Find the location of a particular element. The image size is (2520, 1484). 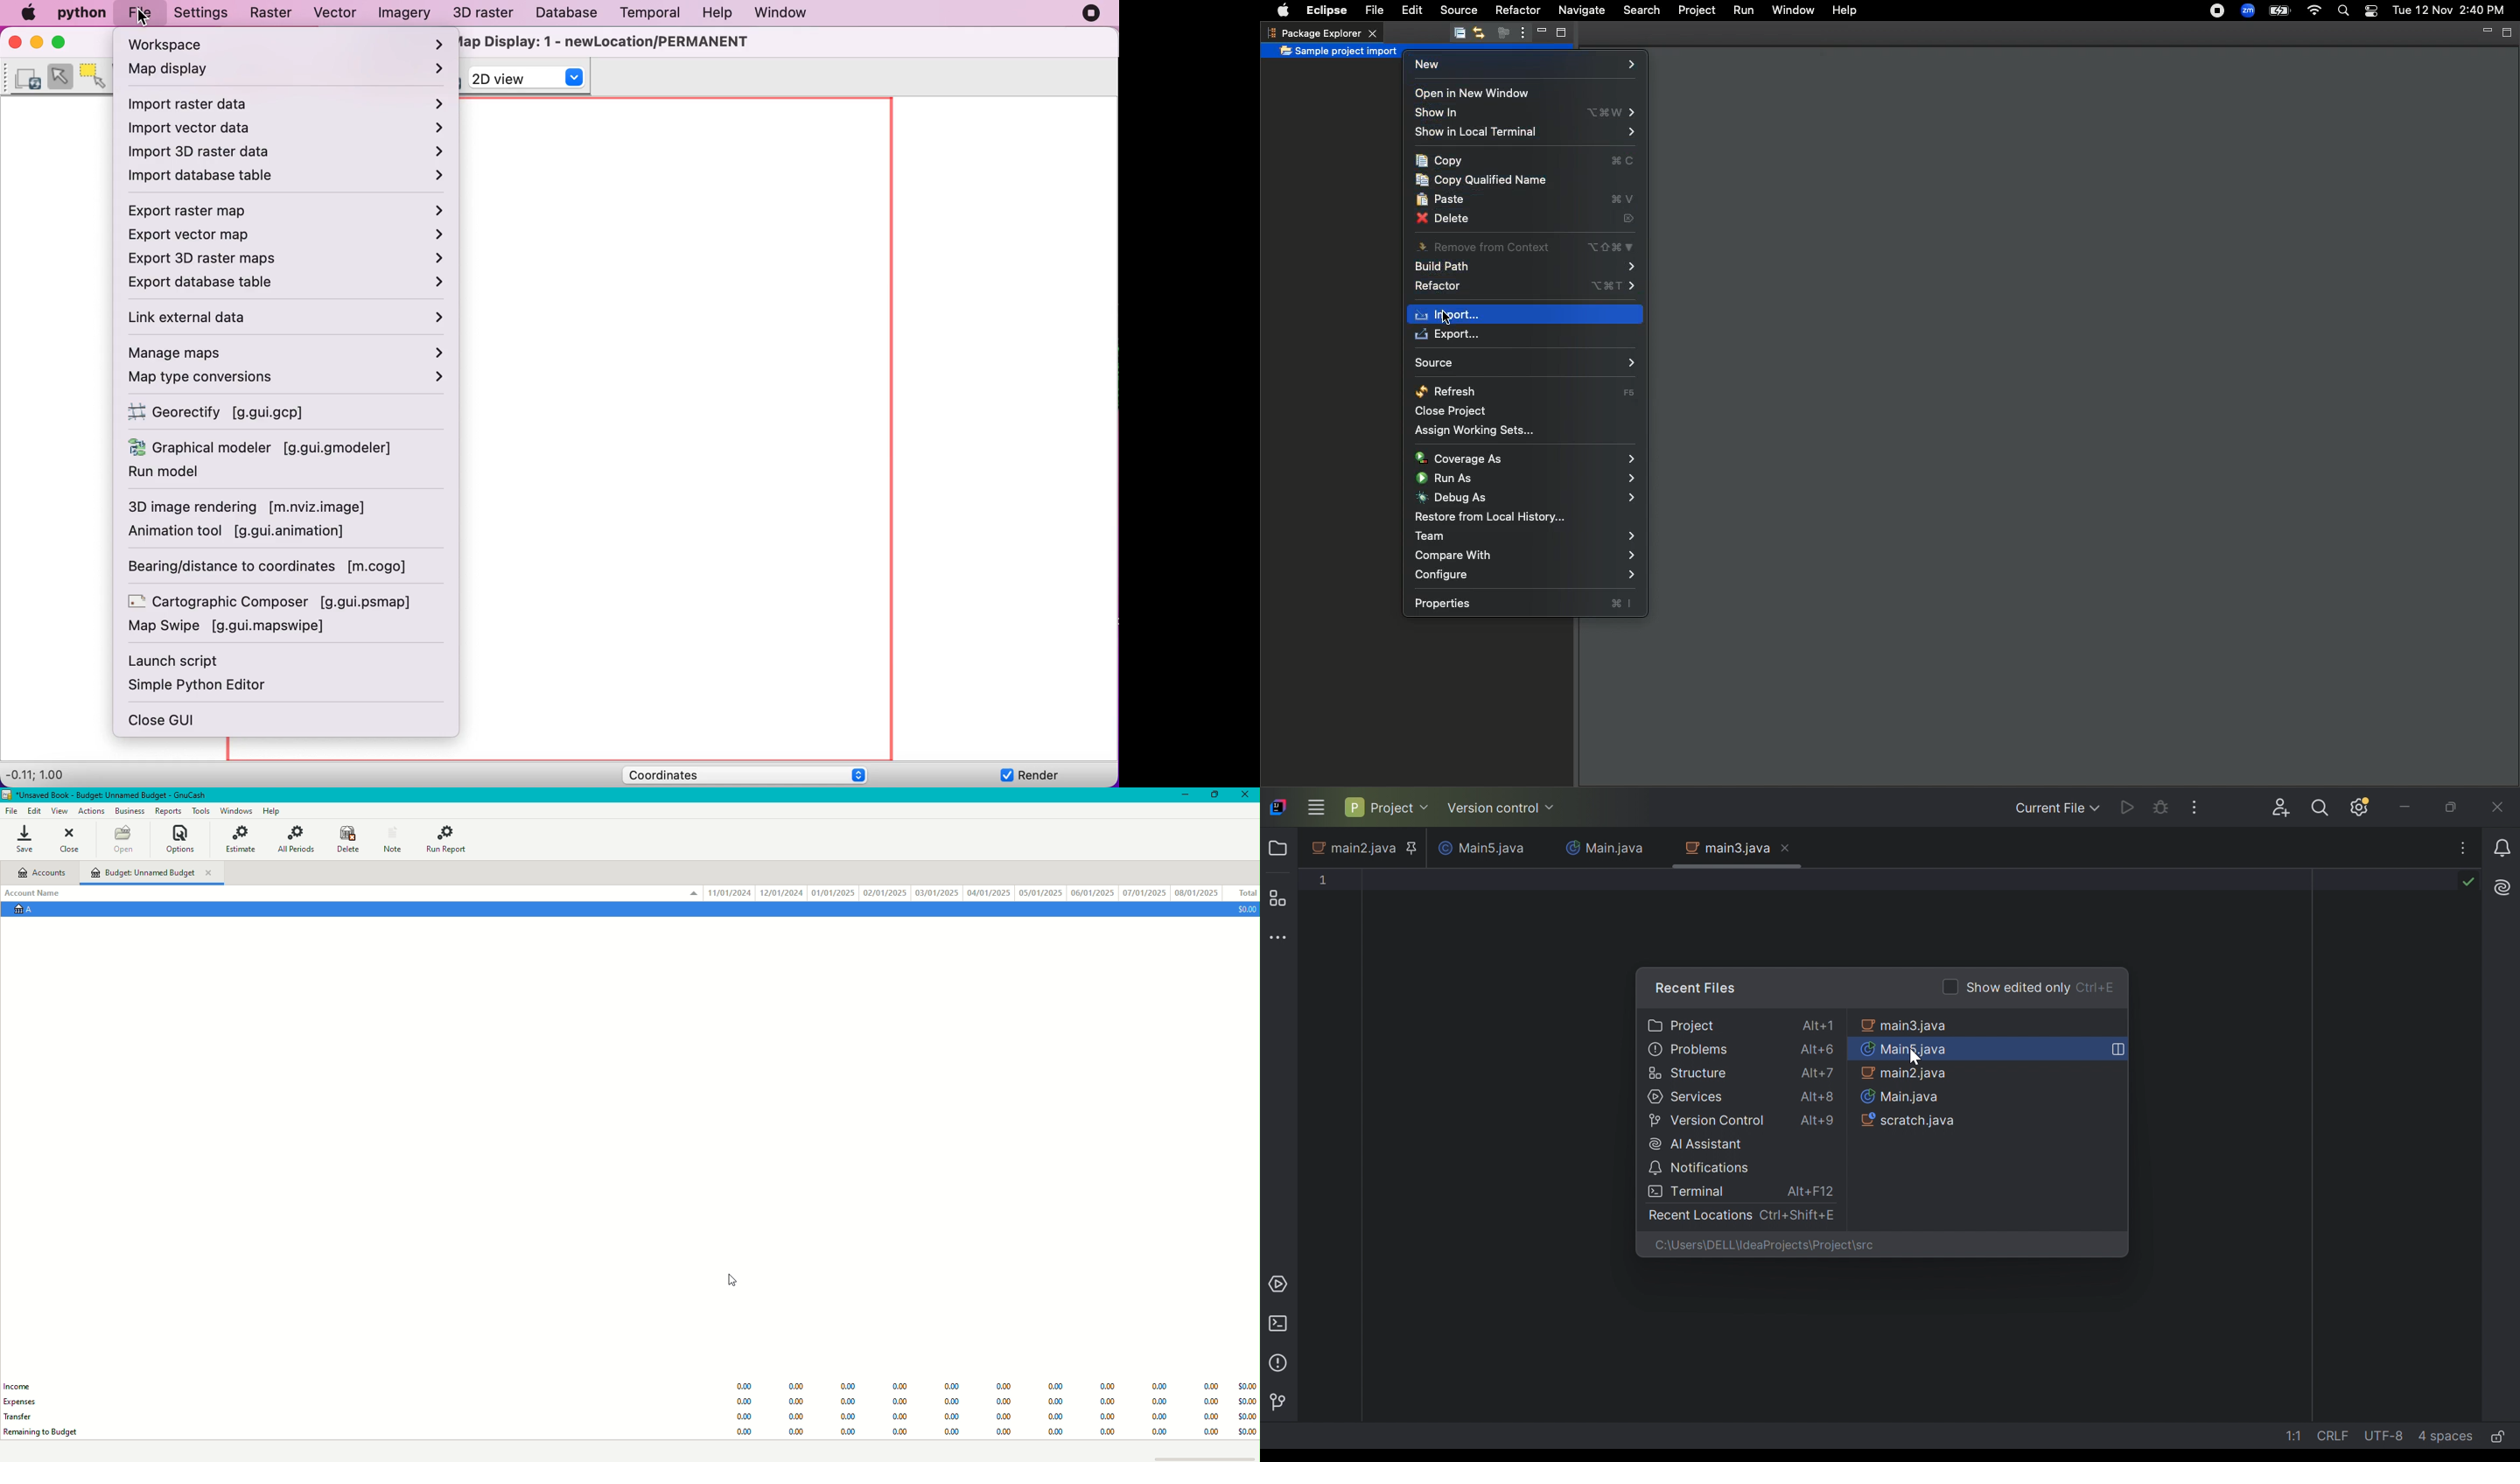

Alt+6 is located at coordinates (1818, 1050).